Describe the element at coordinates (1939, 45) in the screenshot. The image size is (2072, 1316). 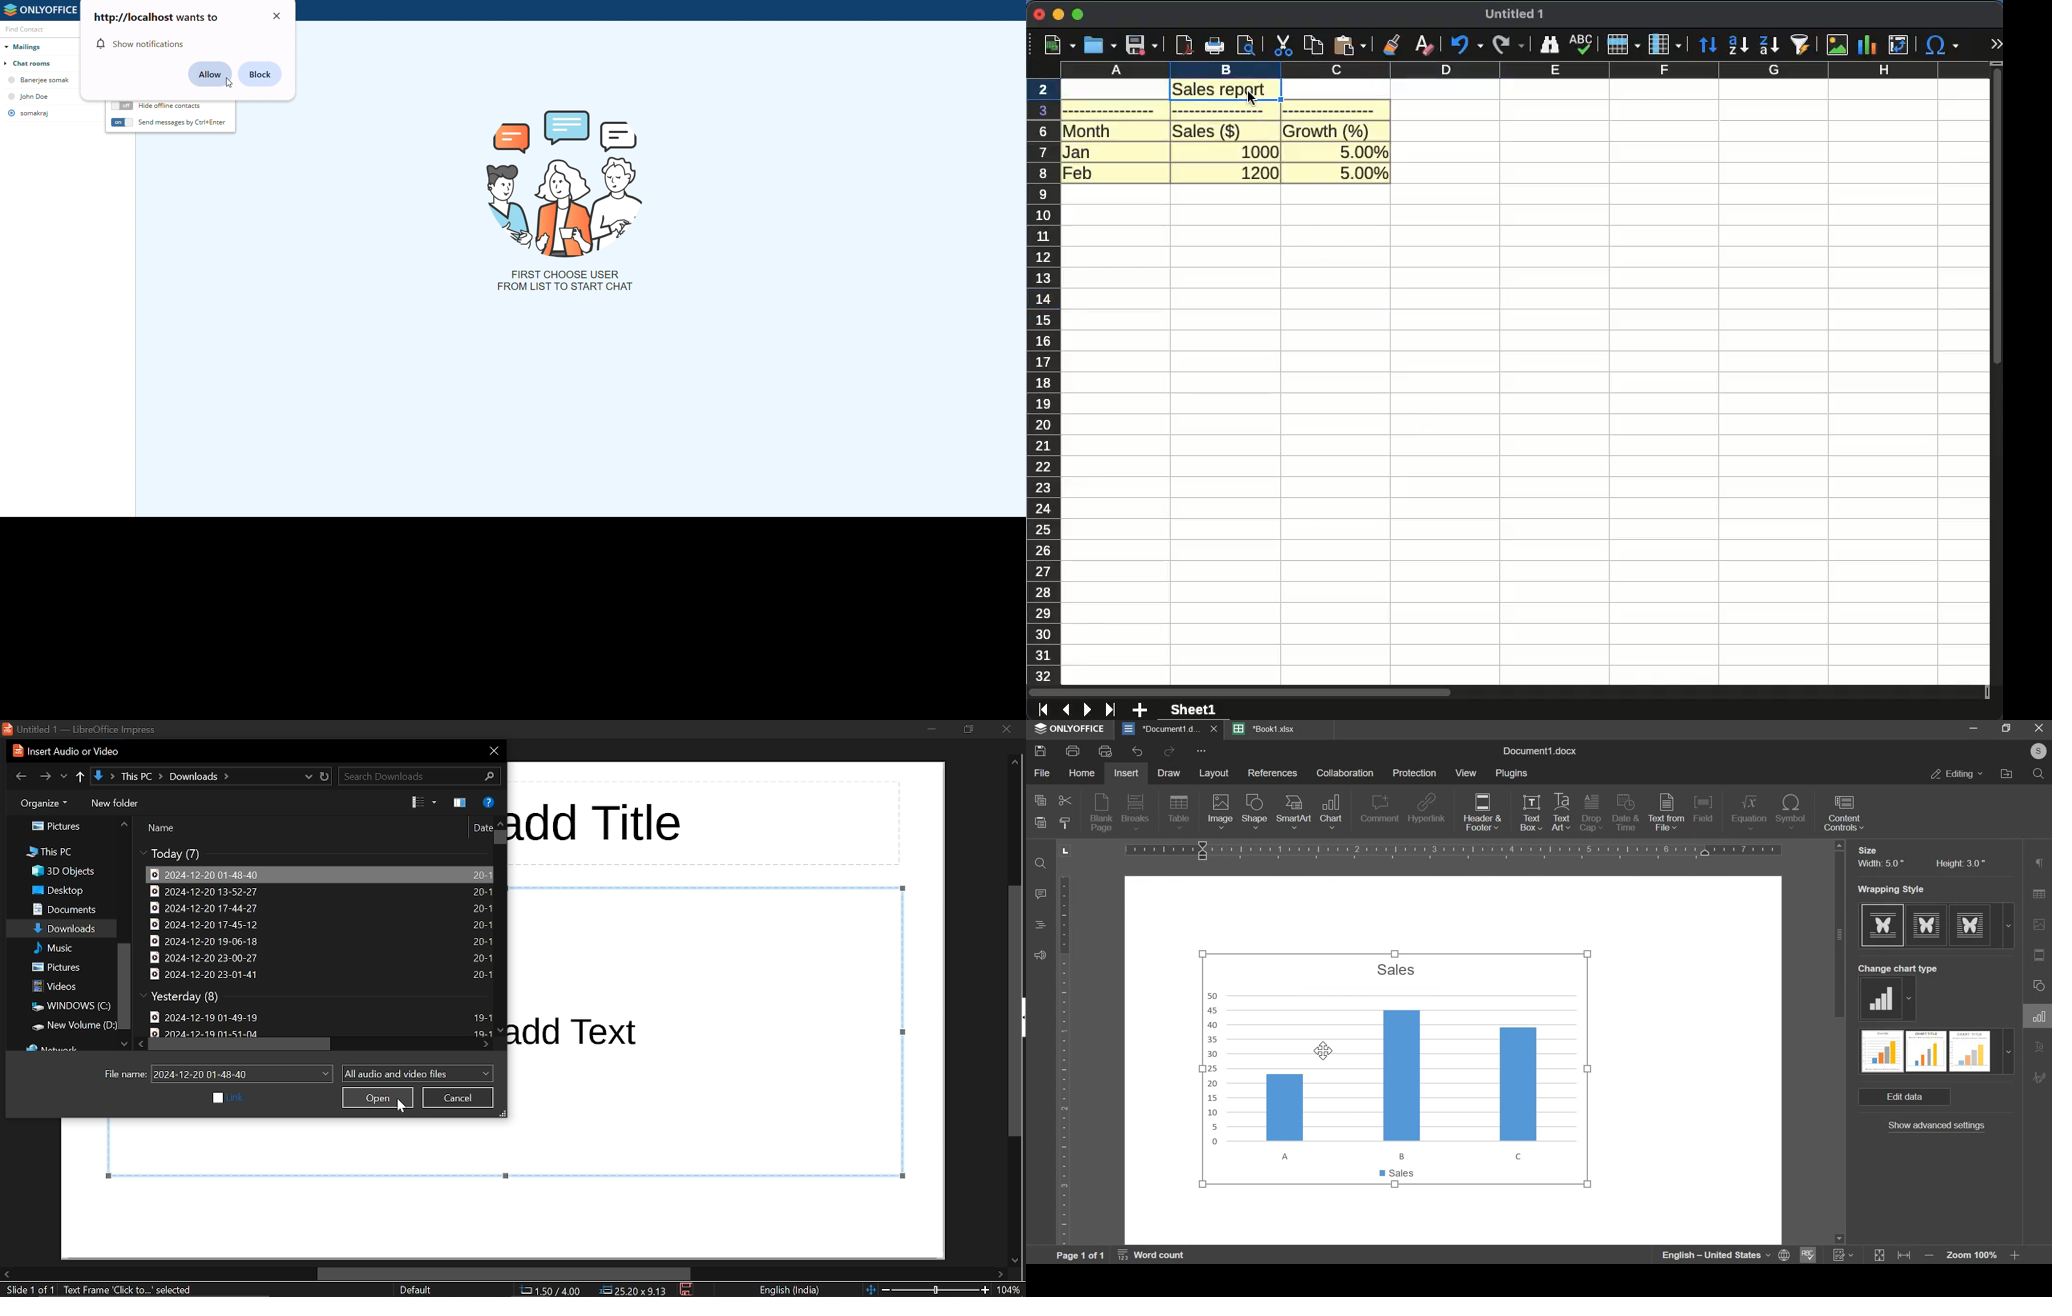
I see `special character` at that location.